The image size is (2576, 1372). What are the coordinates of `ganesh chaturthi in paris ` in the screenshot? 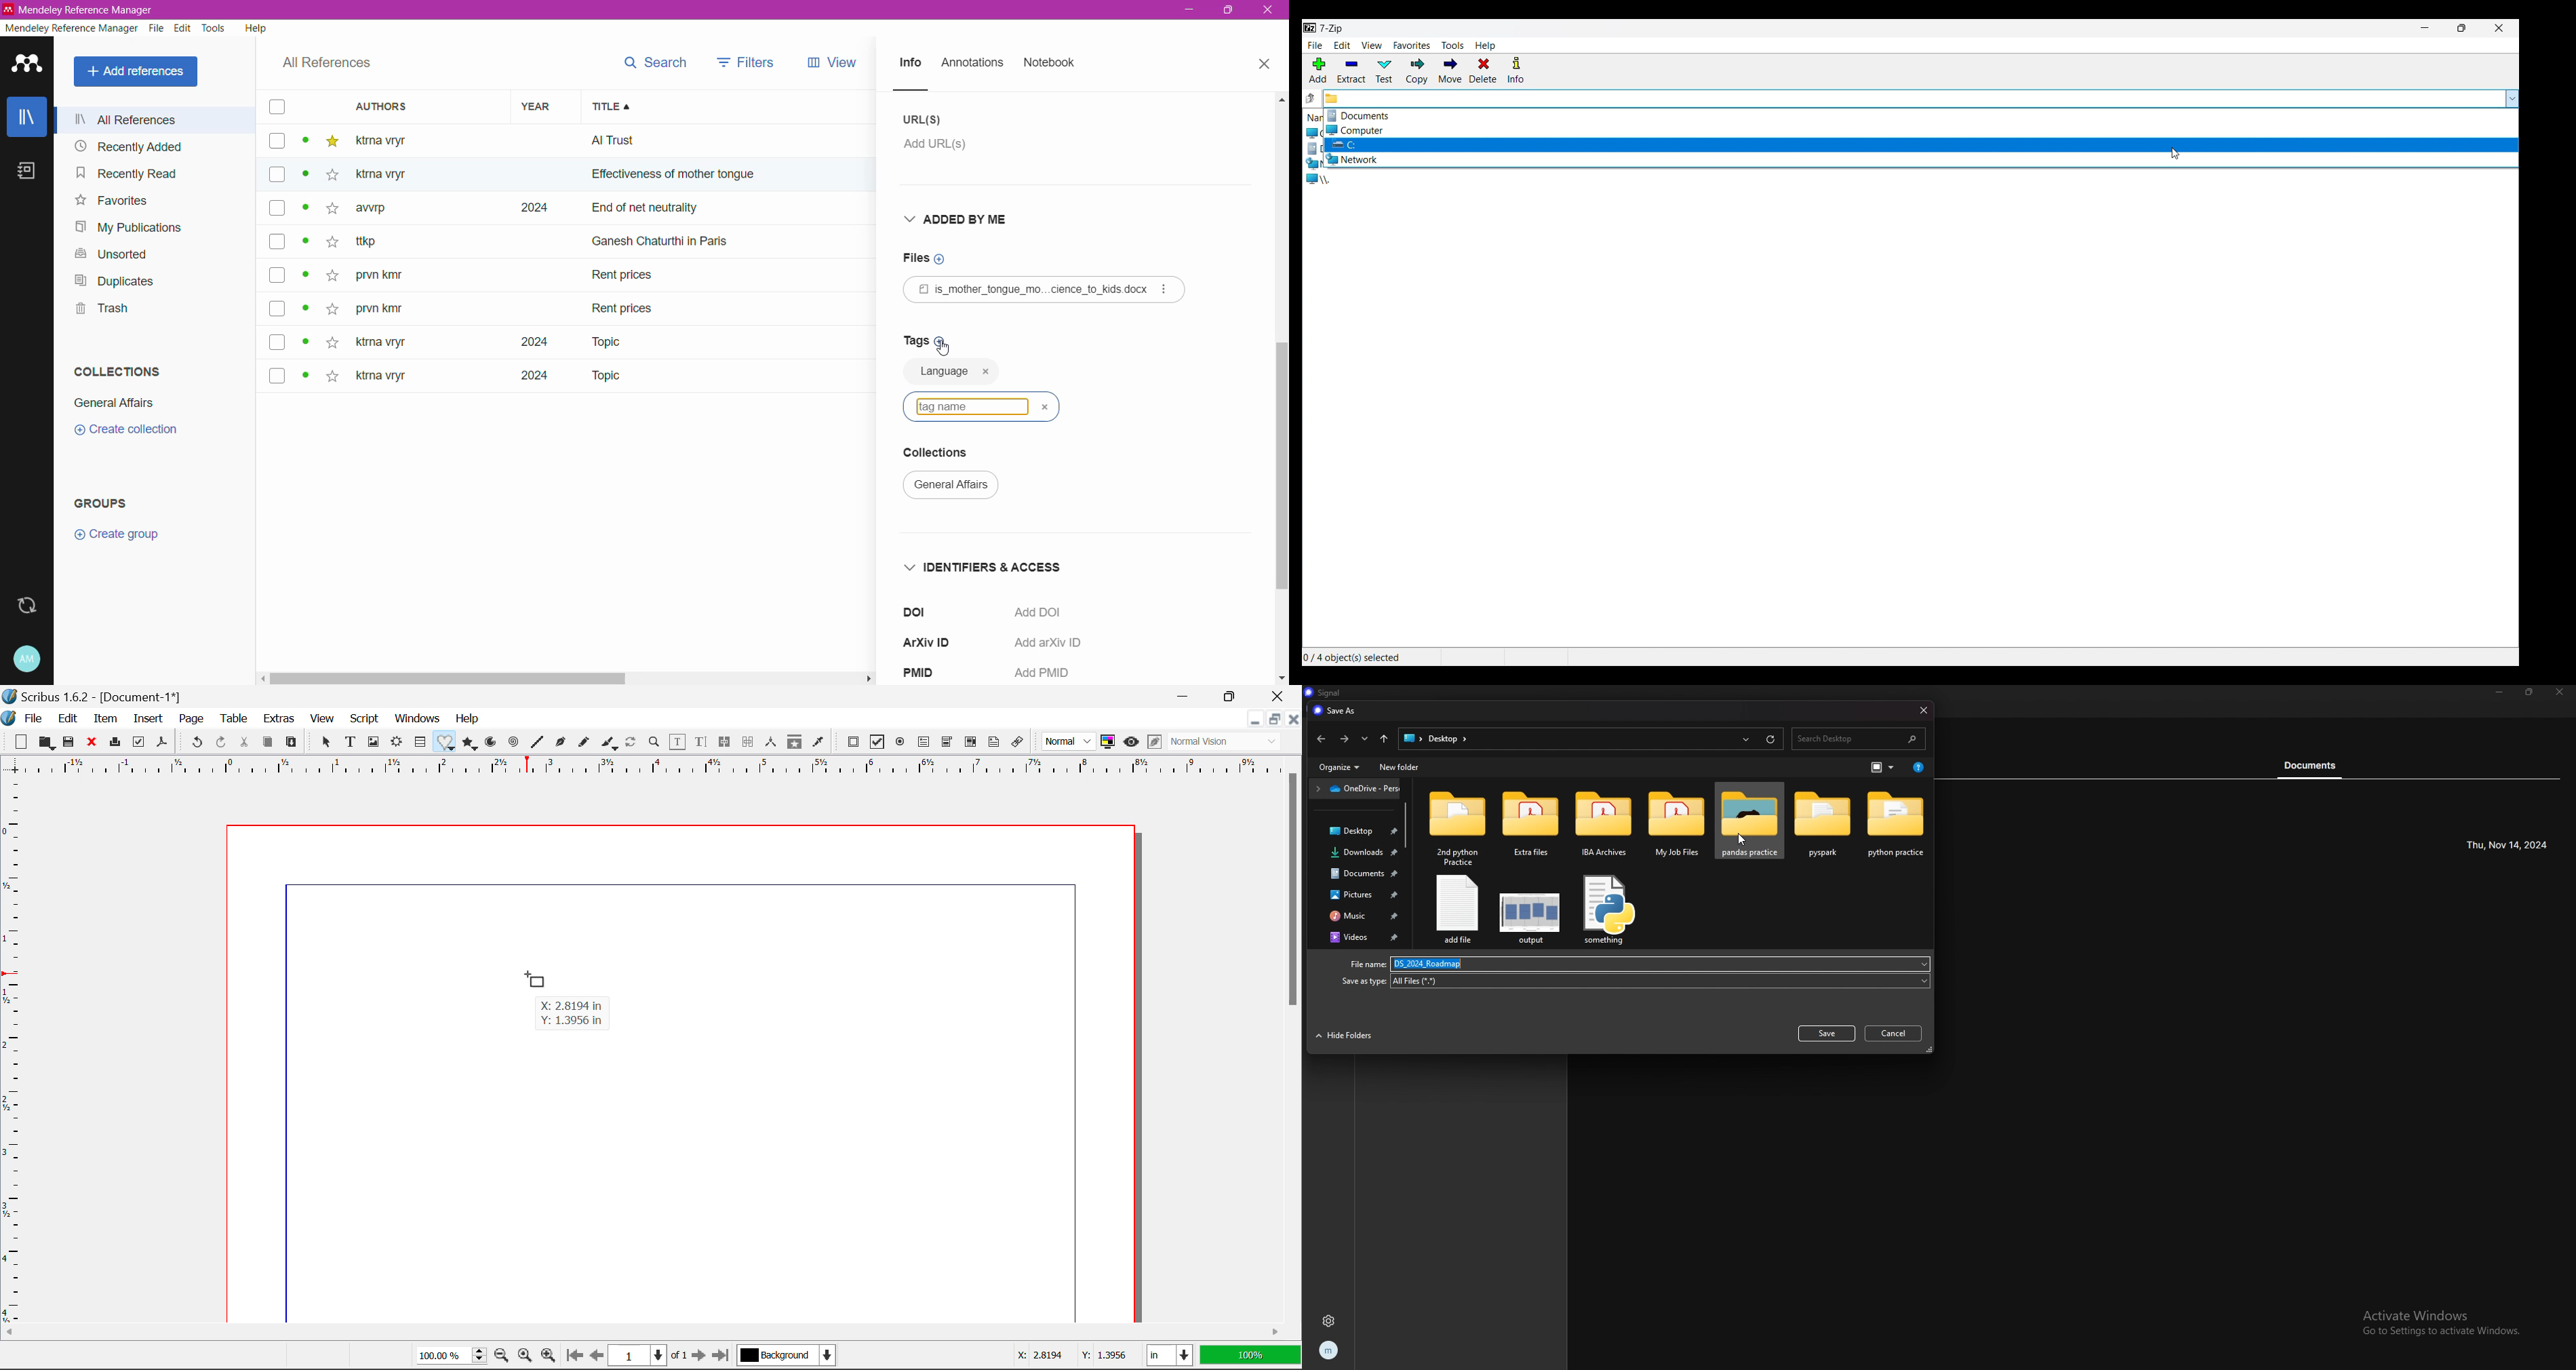 It's located at (675, 236).